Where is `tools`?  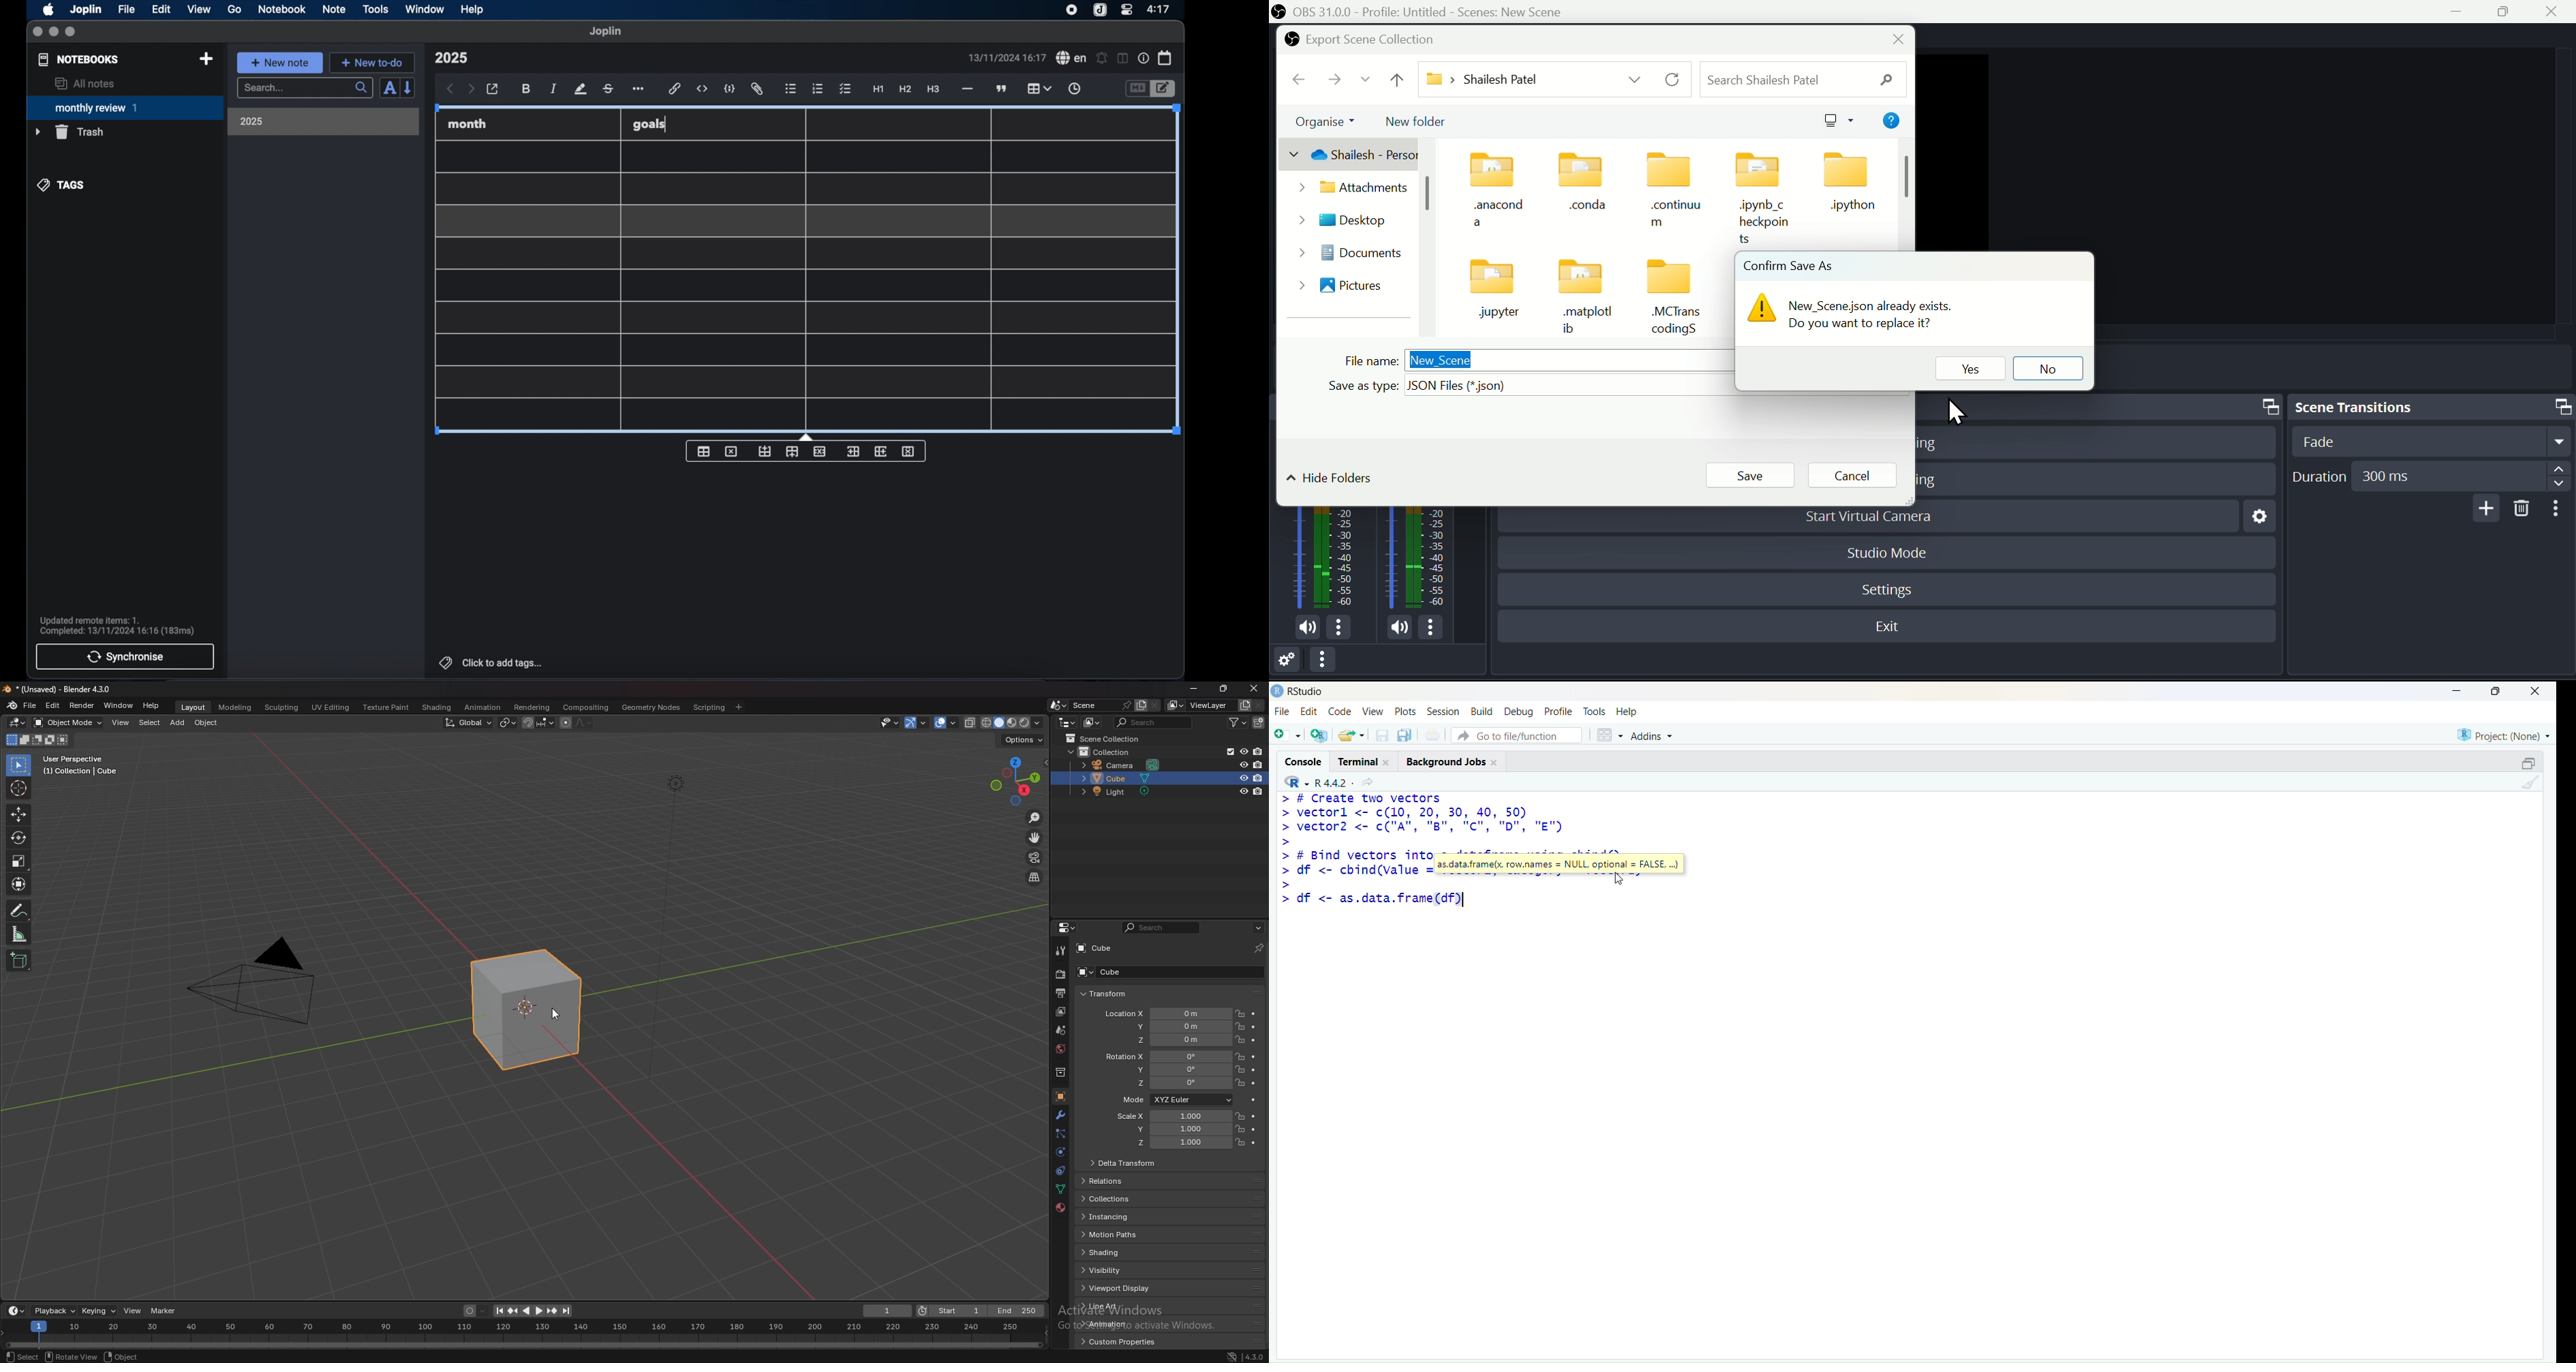
tools is located at coordinates (375, 9).